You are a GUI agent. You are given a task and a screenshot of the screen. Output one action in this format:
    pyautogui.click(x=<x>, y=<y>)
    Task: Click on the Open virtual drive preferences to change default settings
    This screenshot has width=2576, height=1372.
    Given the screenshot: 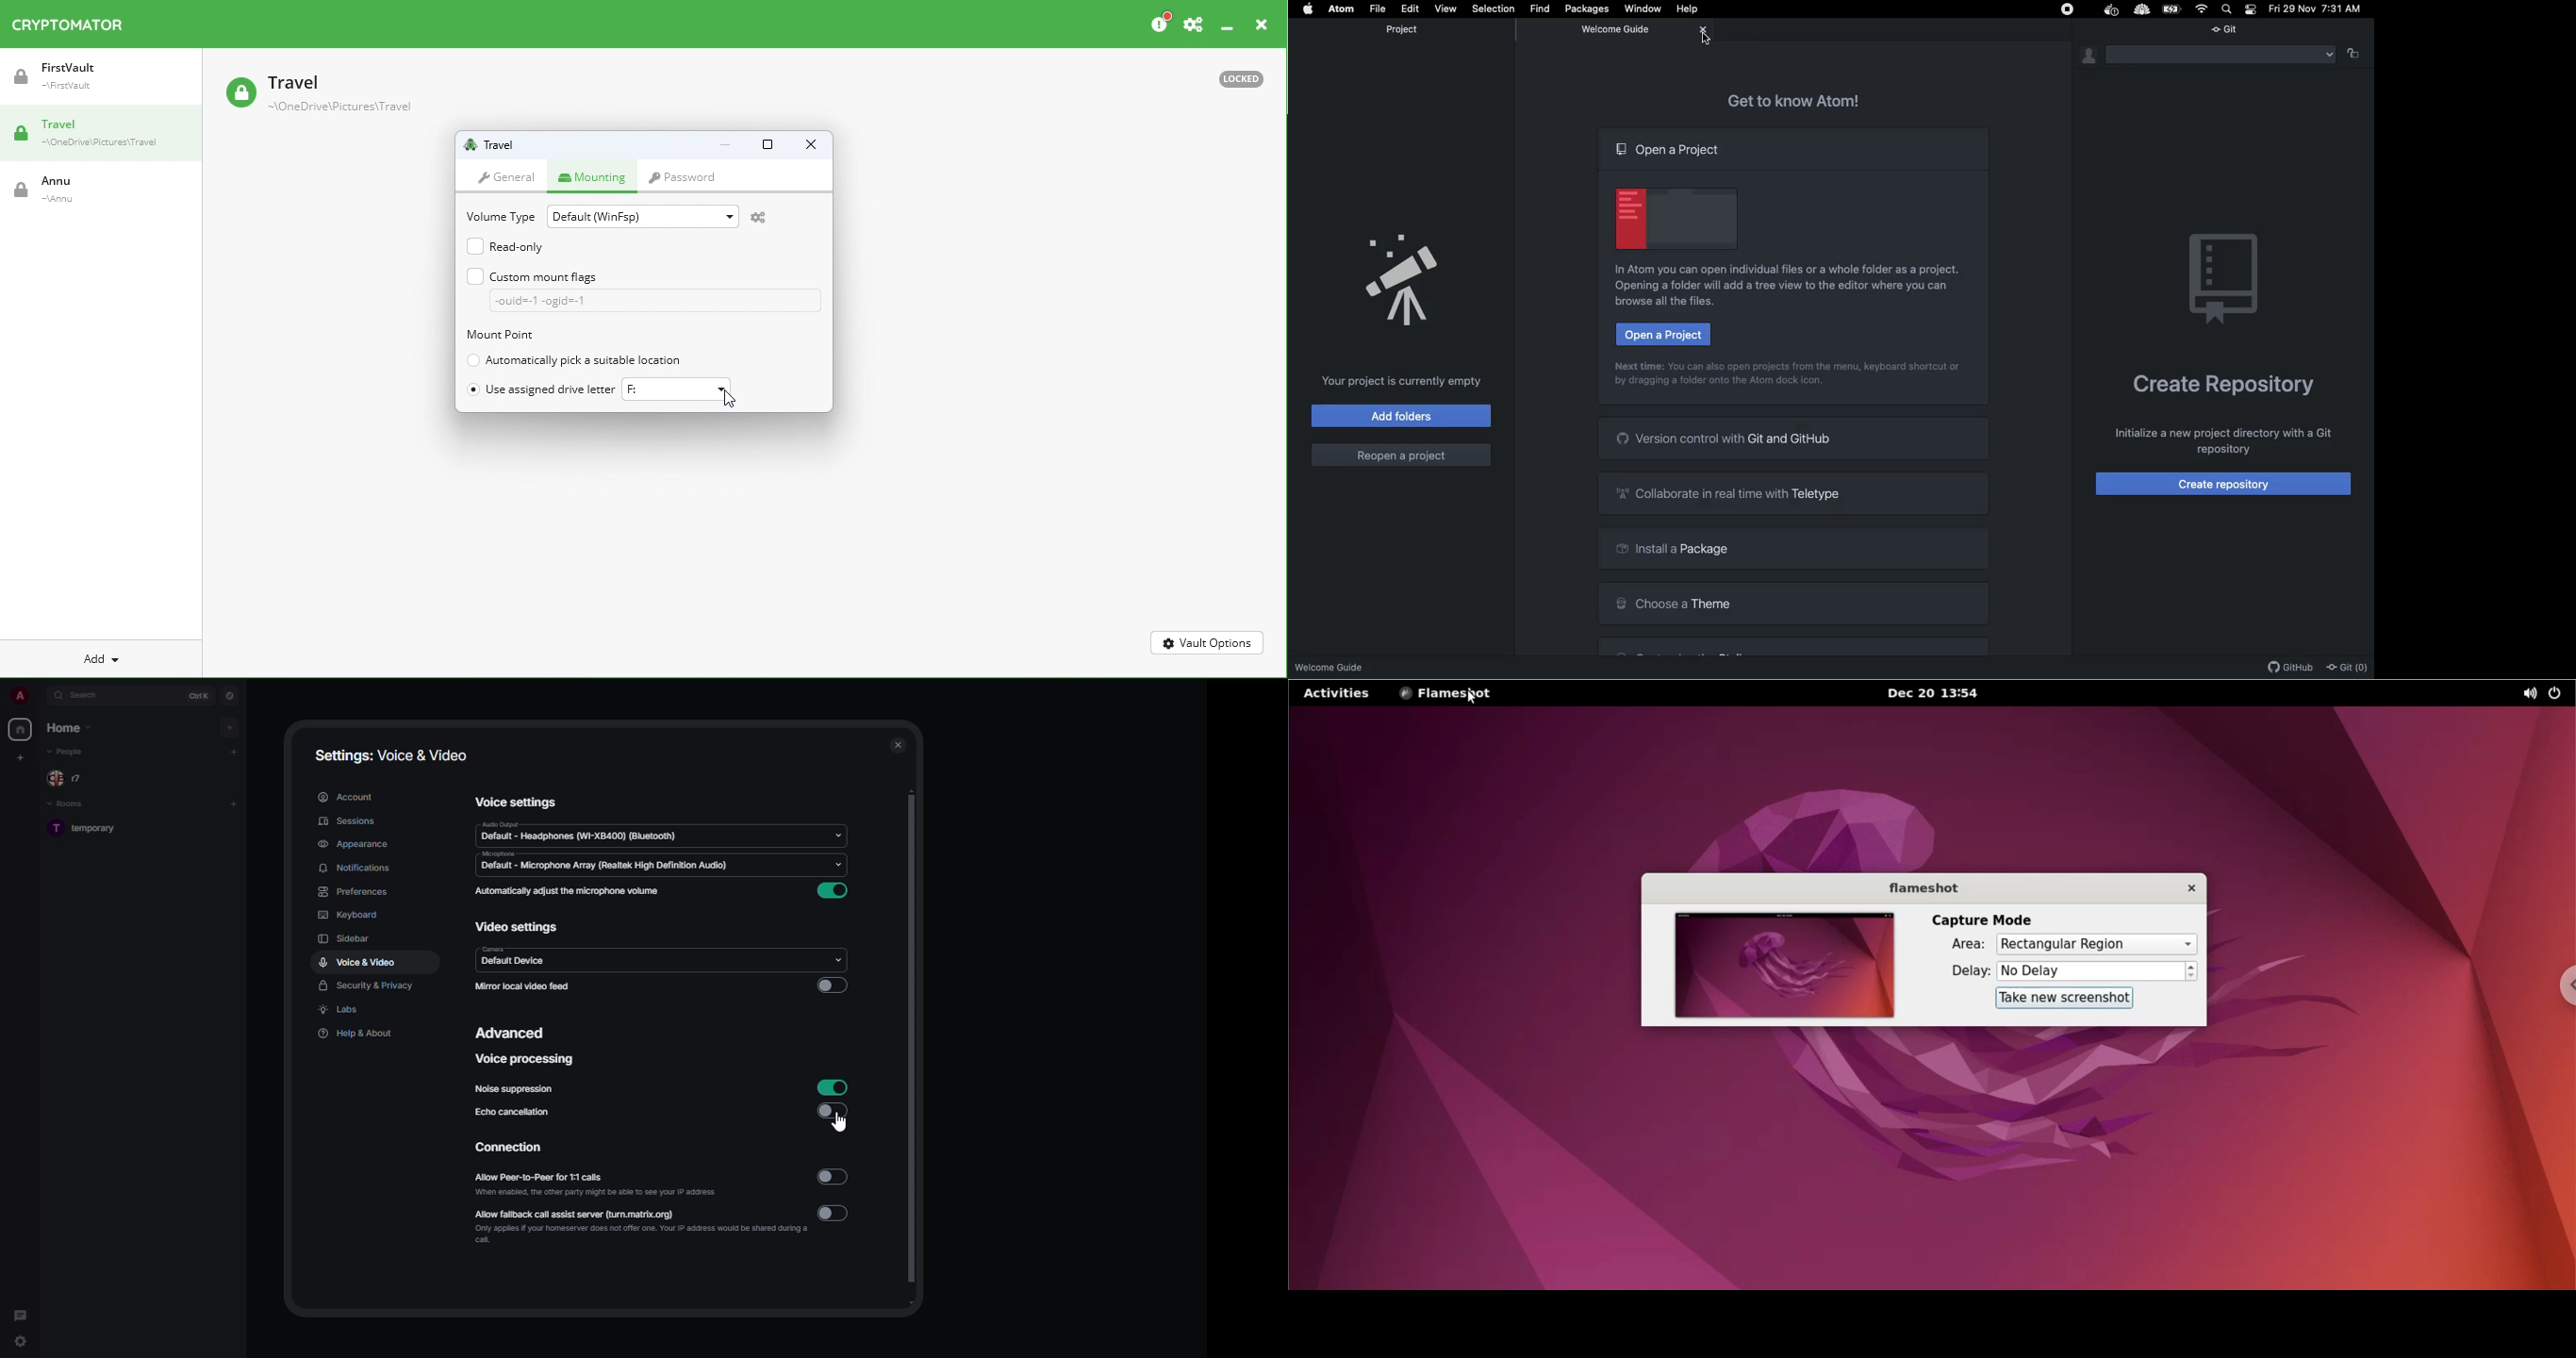 What is the action you would take?
    pyautogui.click(x=767, y=218)
    